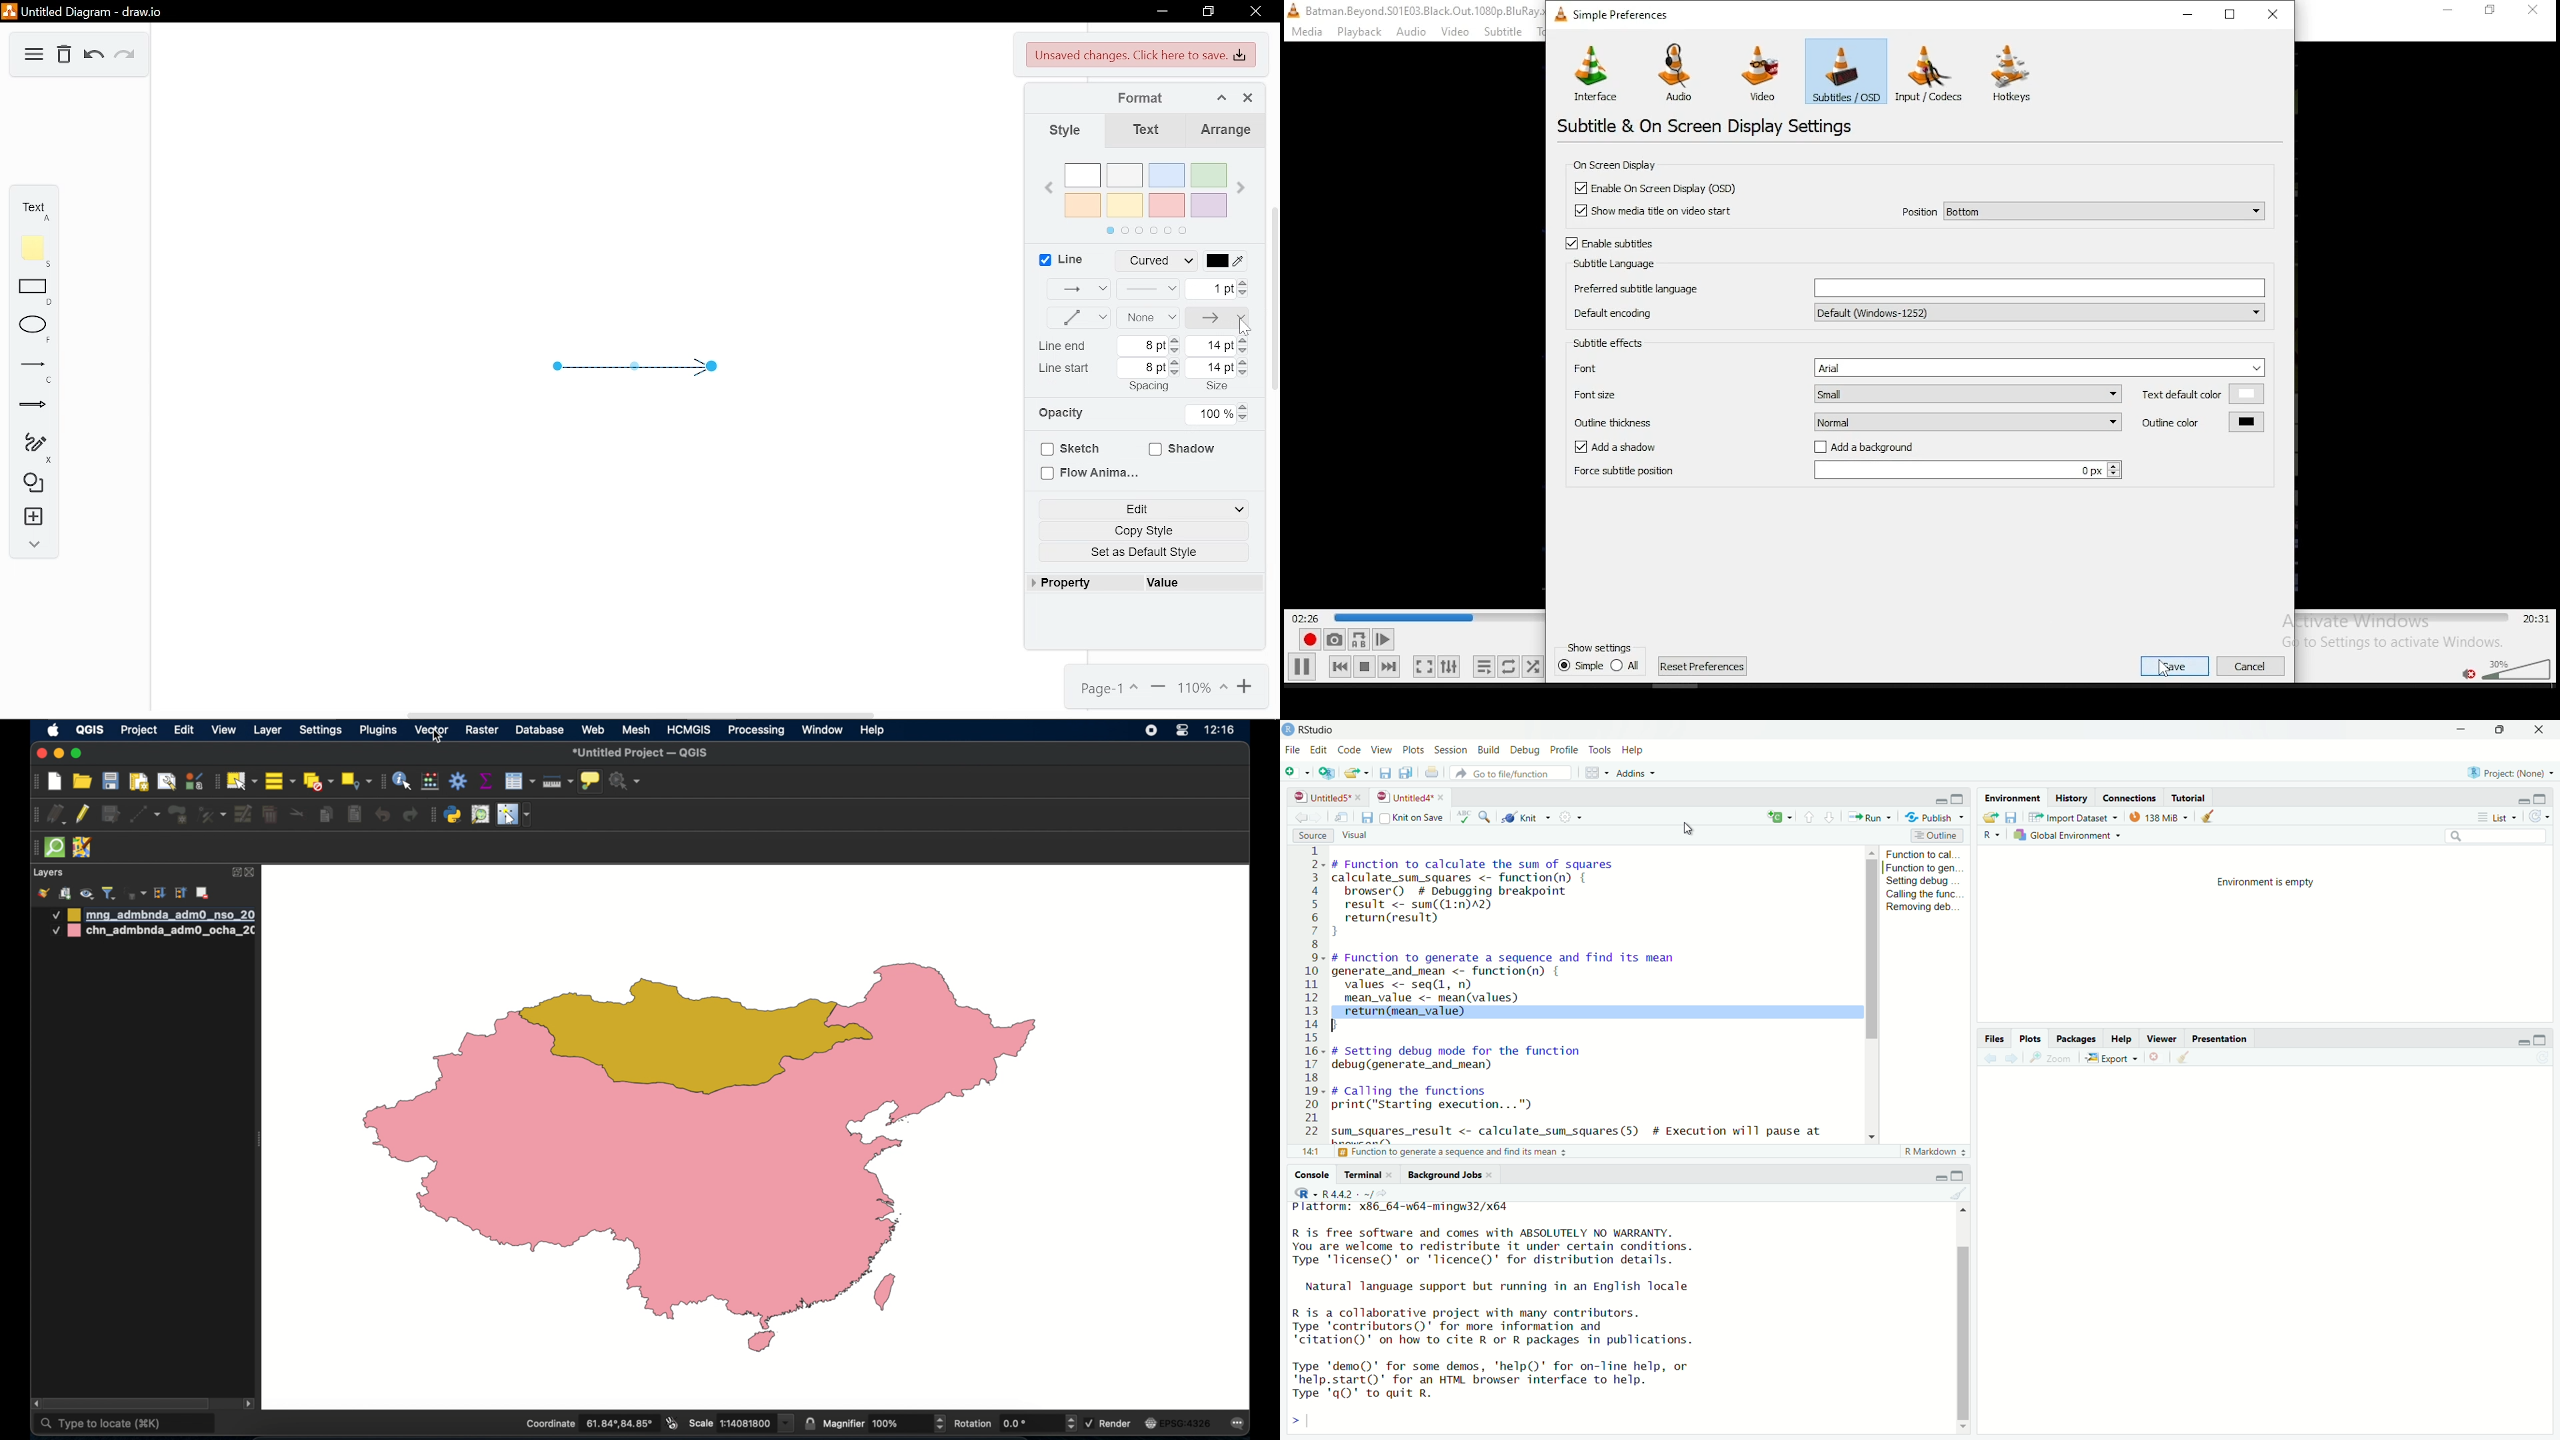 Image resolution: width=2576 pixels, height=1456 pixels. I want to click on Current line start spacing, so click(1141, 368).